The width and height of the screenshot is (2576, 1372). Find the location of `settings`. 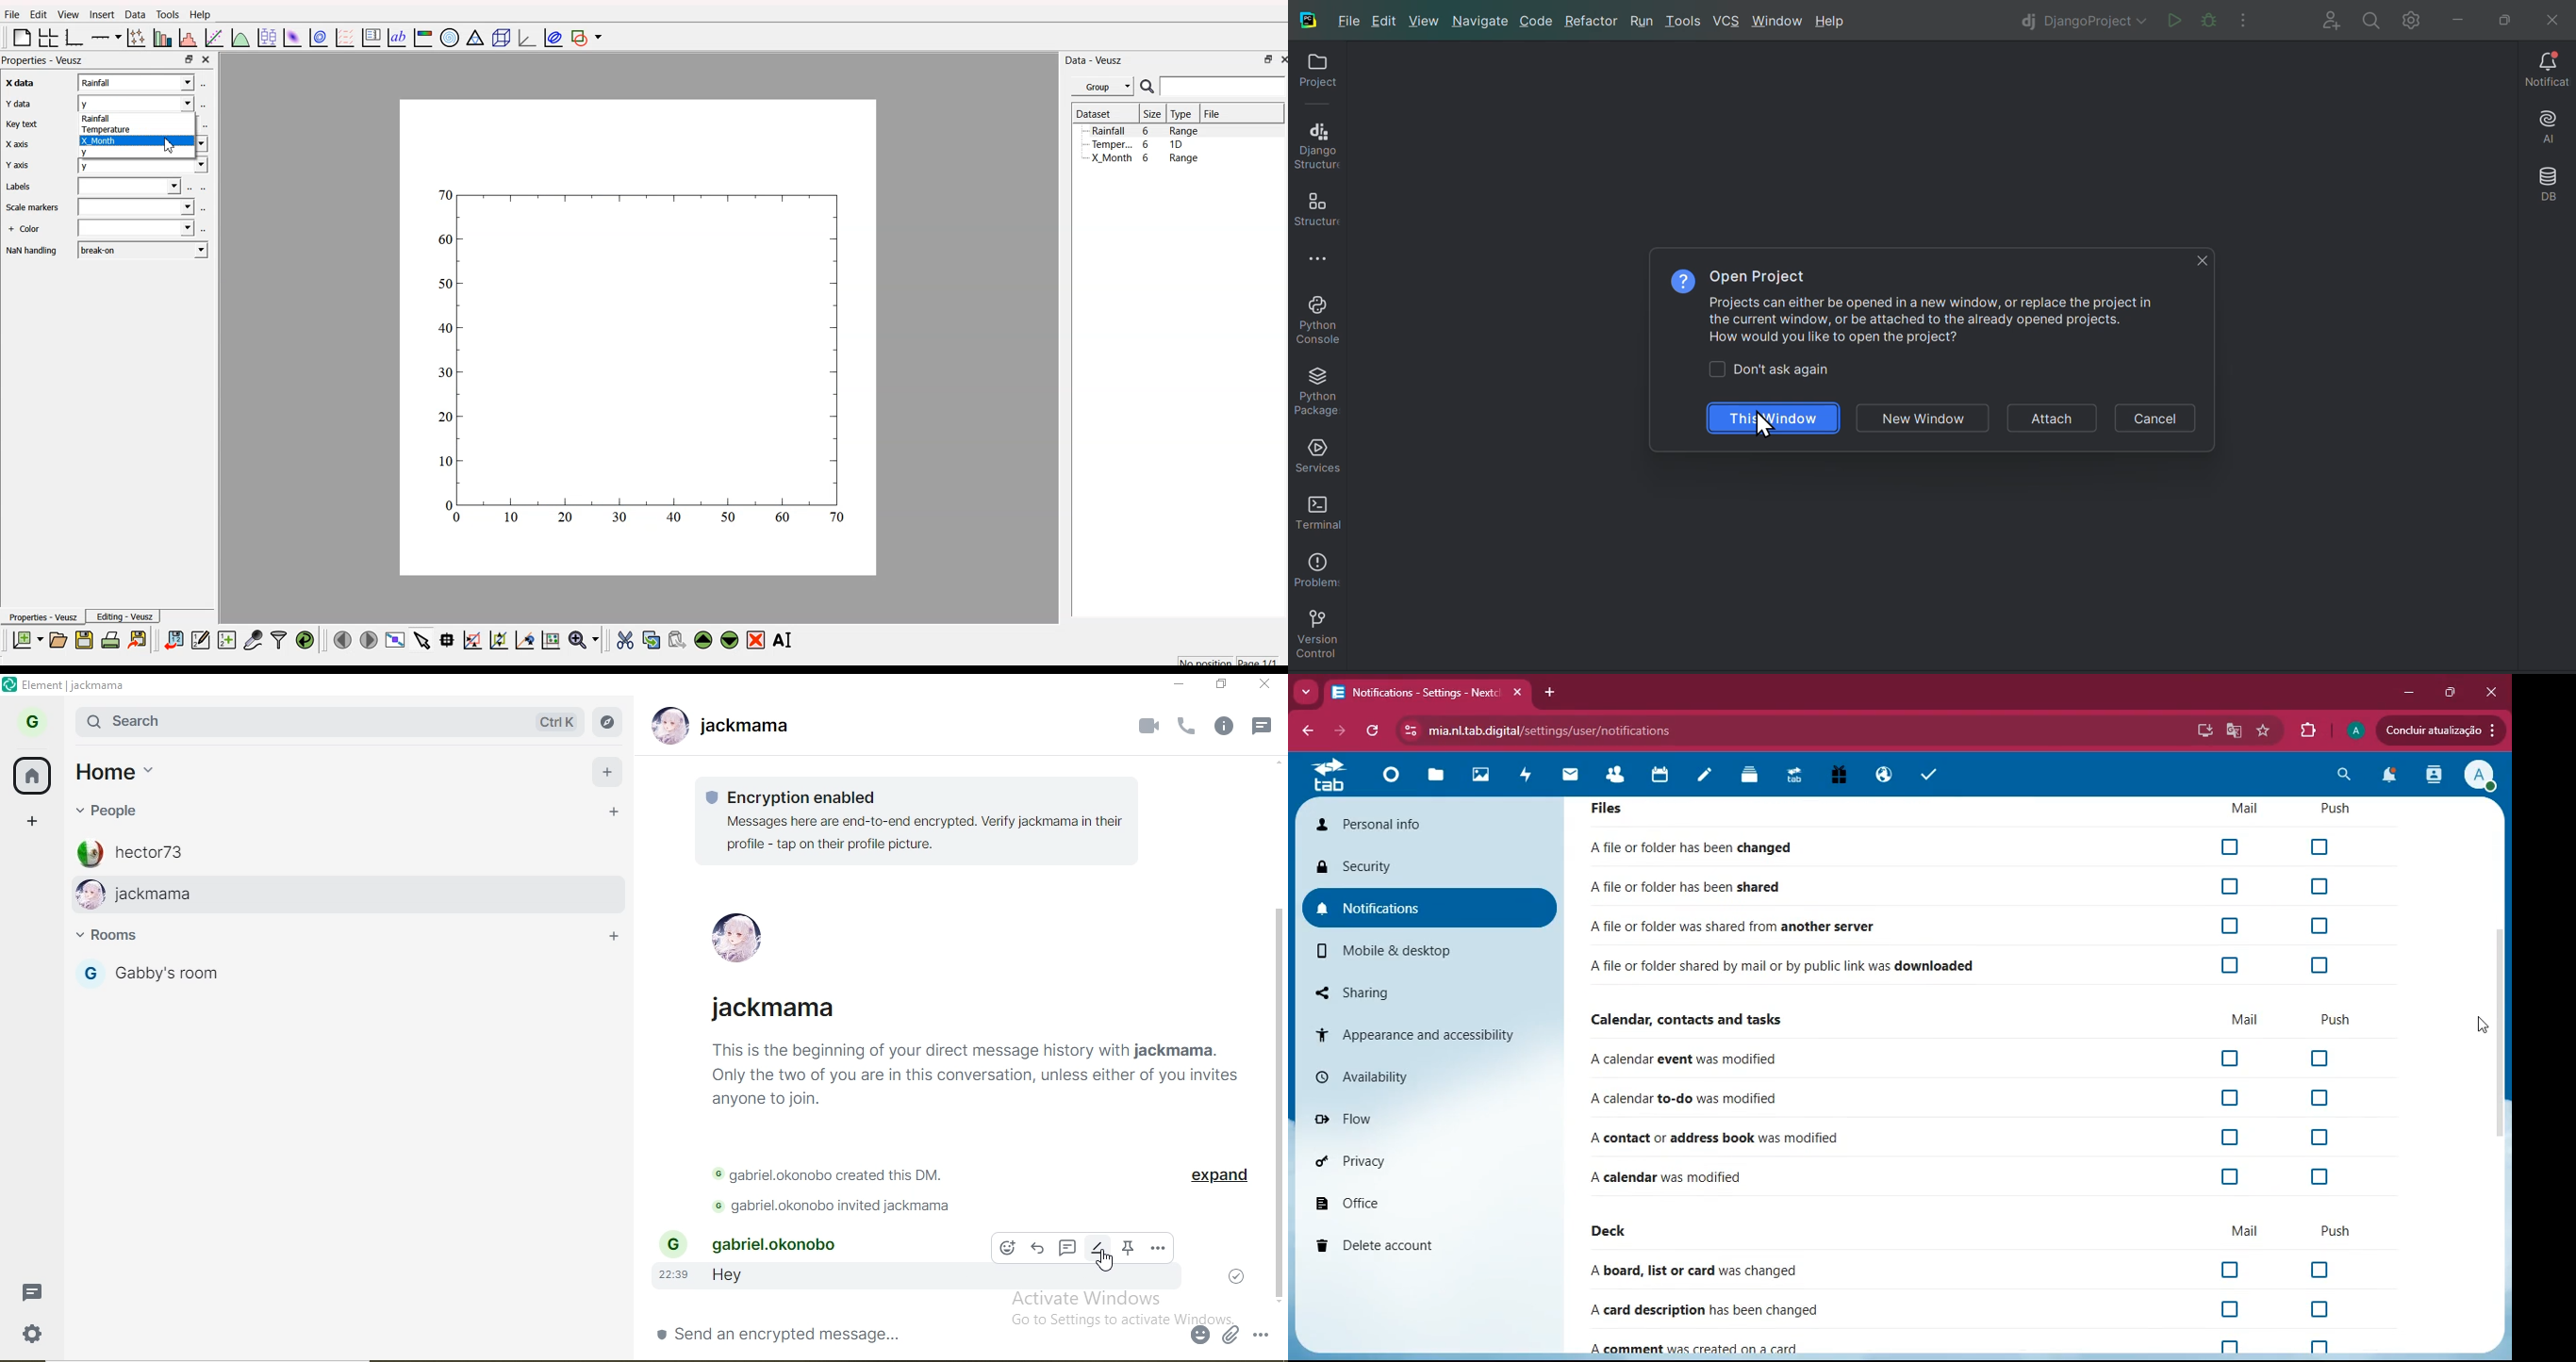

settings is located at coordinates (29, 1332).